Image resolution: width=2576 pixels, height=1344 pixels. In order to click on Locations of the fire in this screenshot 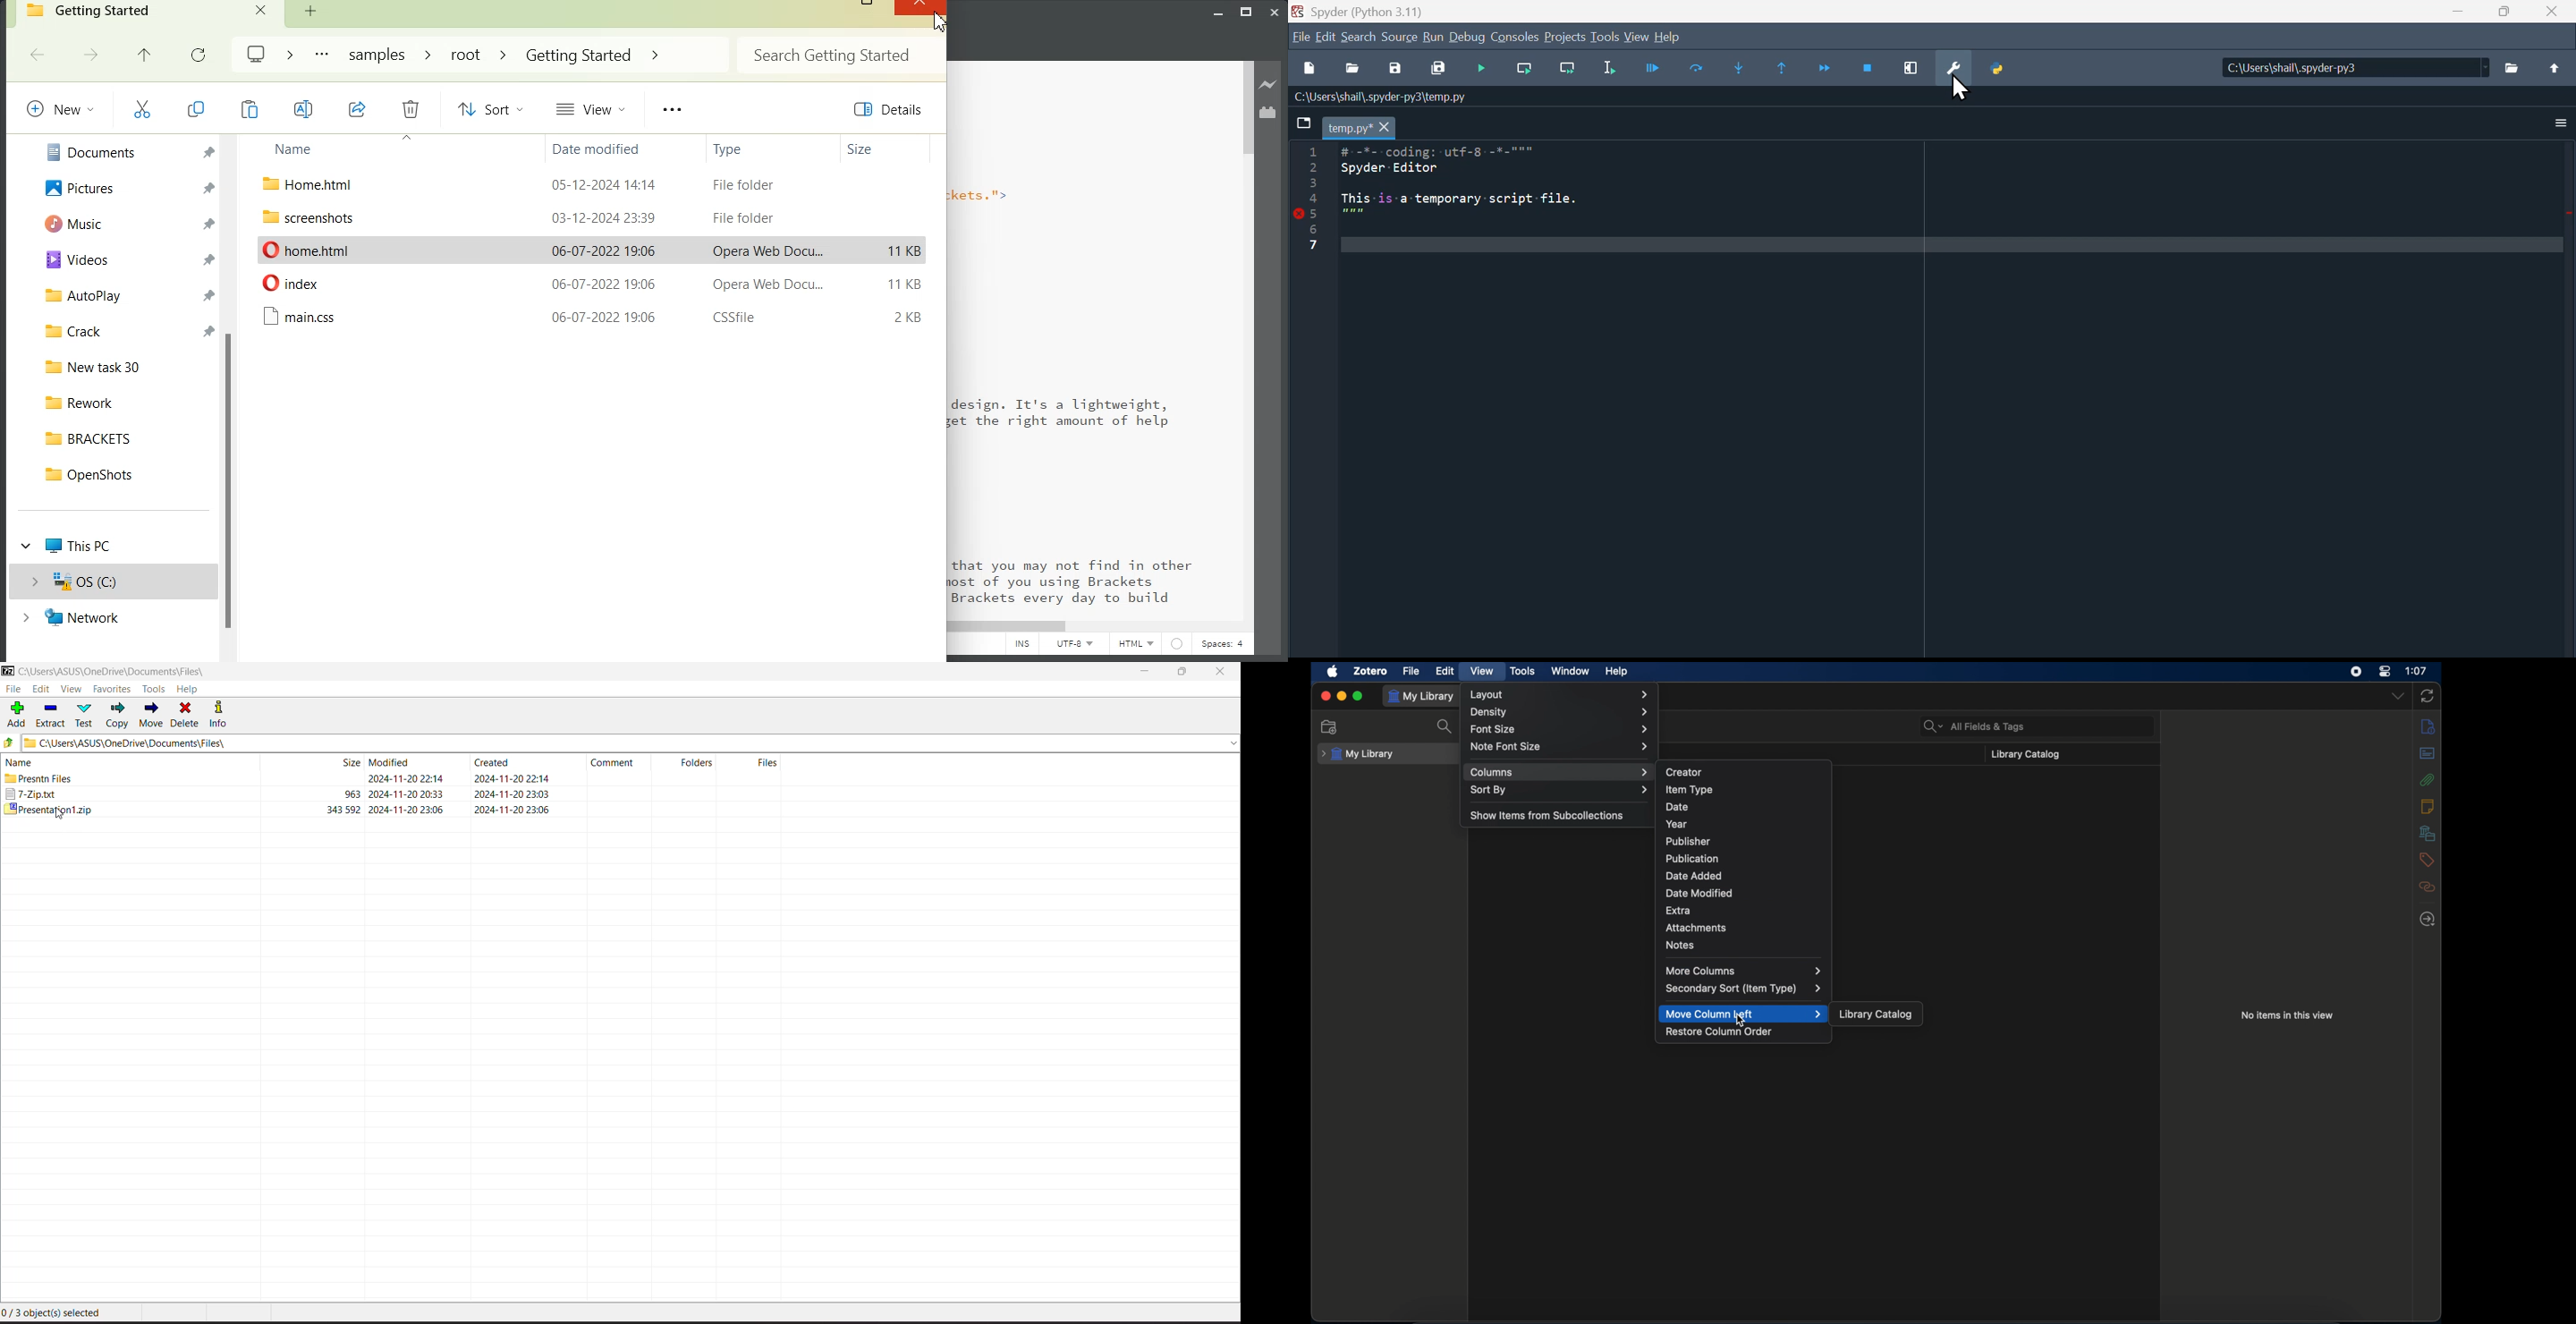, I will do `click(2348, 72)`.